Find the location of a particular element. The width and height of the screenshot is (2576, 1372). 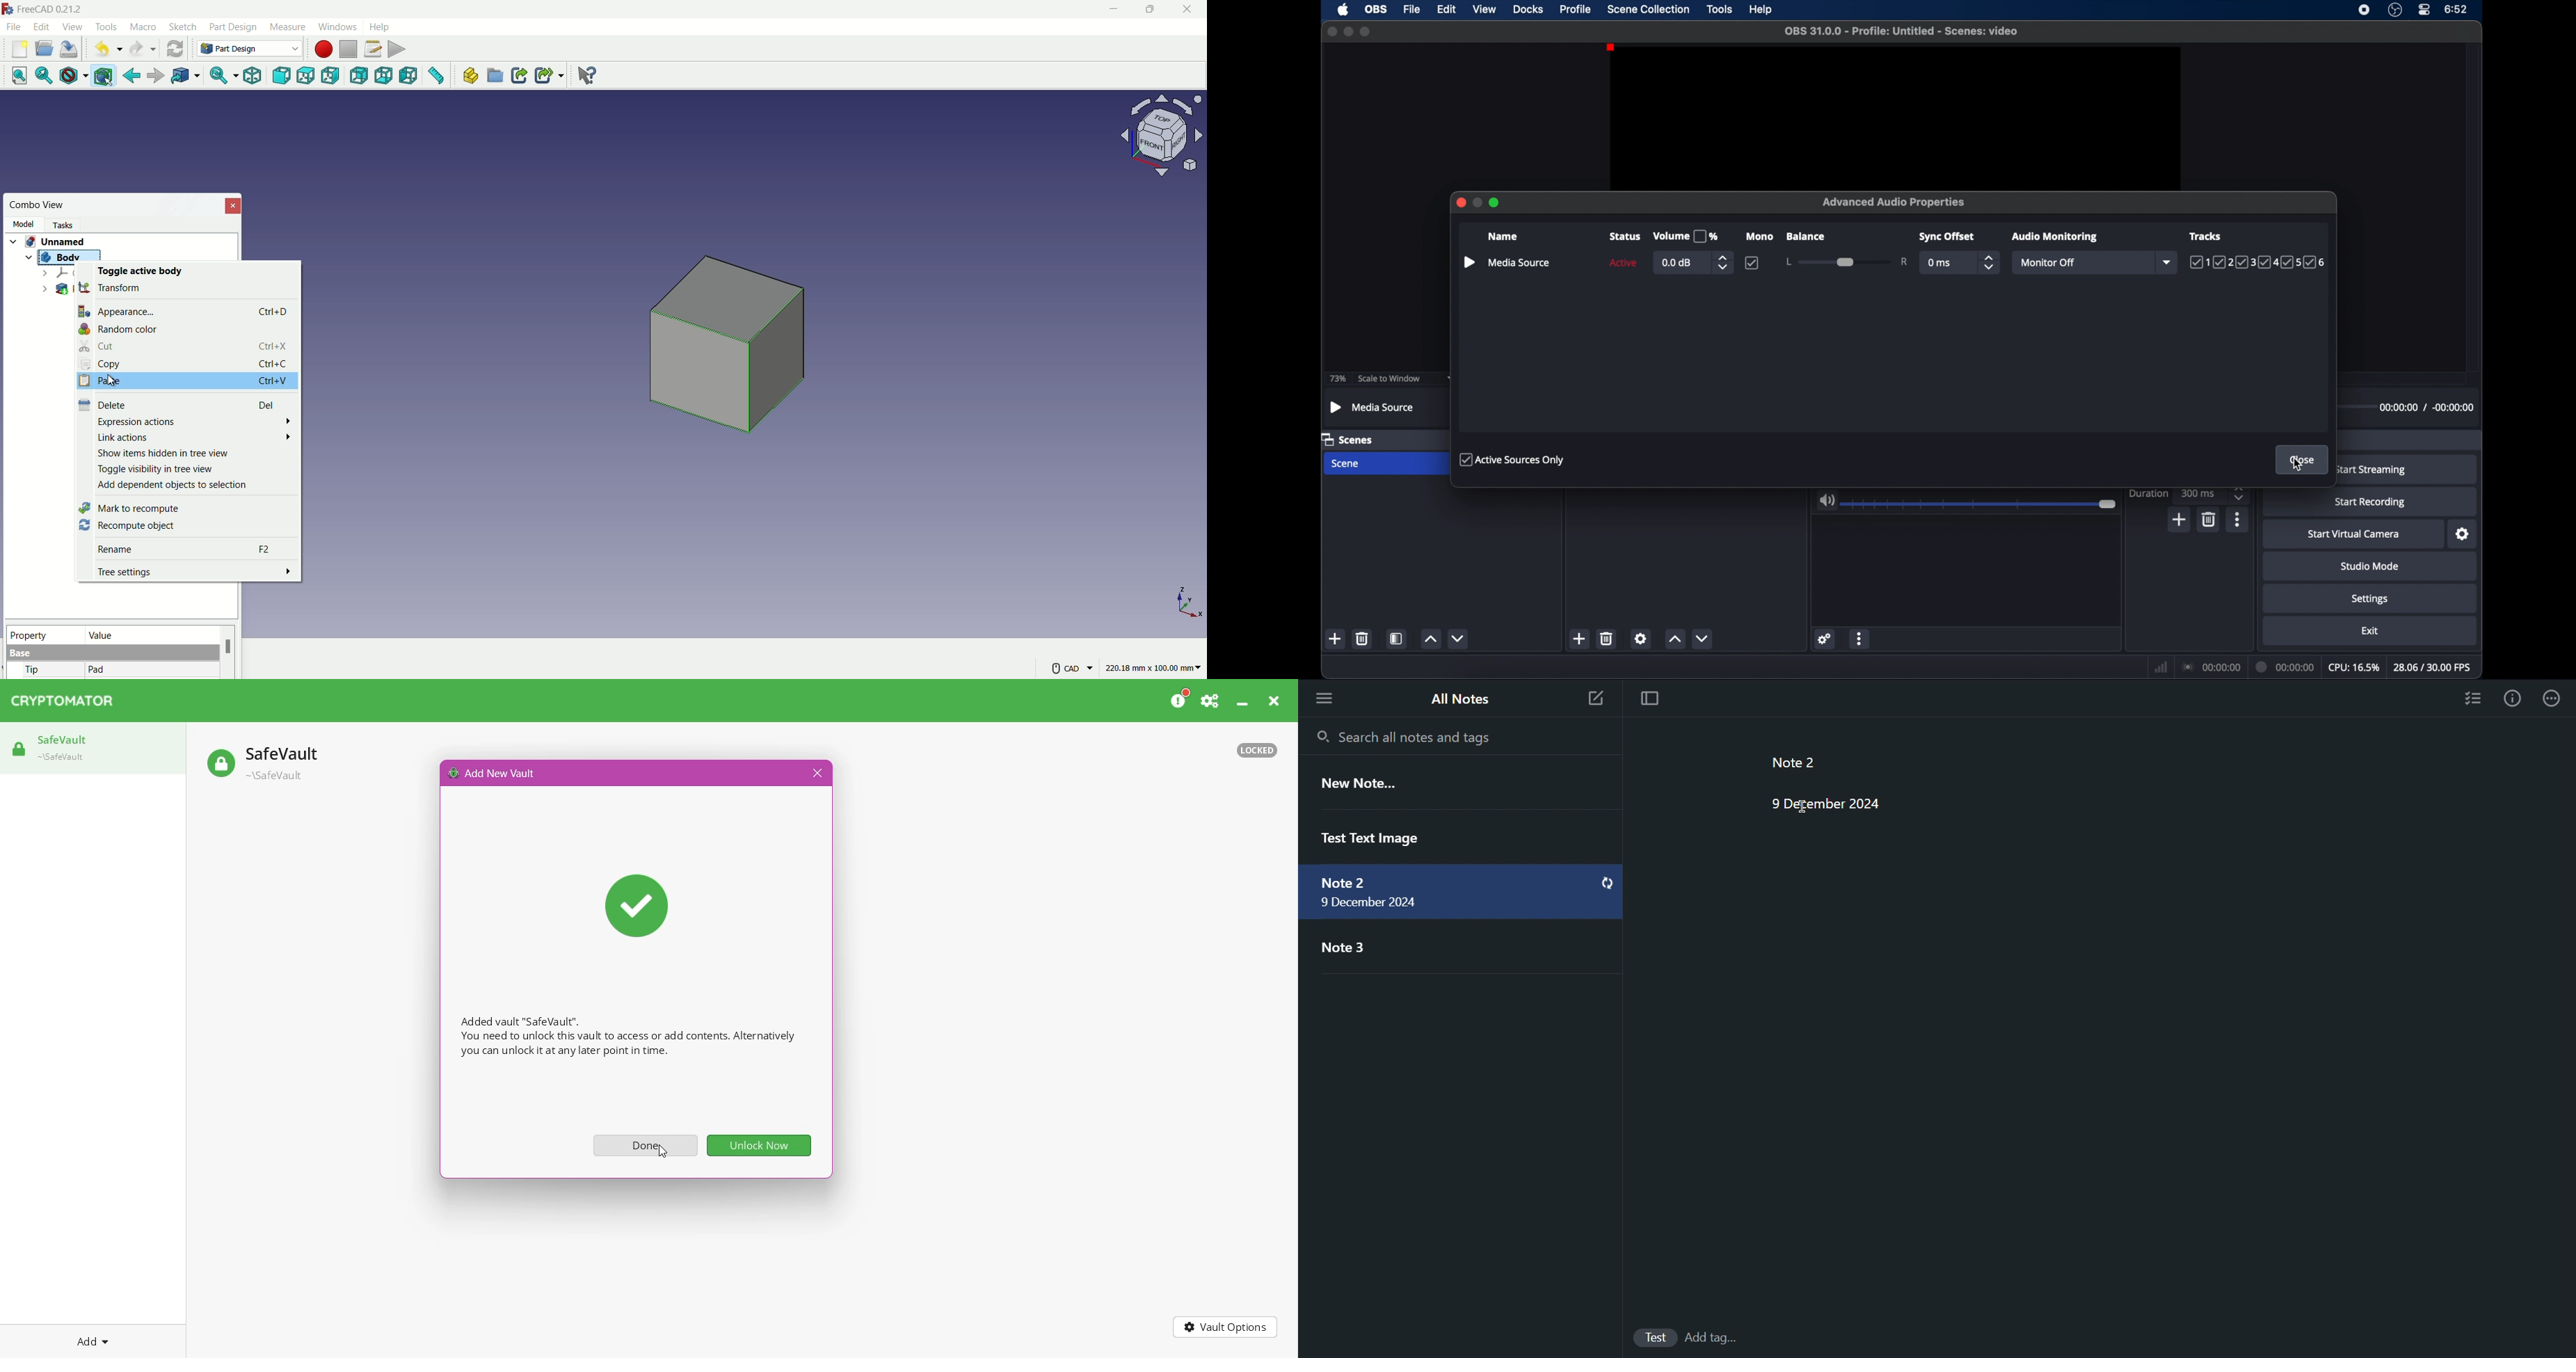

delete is located at coordinates (2208, 520).